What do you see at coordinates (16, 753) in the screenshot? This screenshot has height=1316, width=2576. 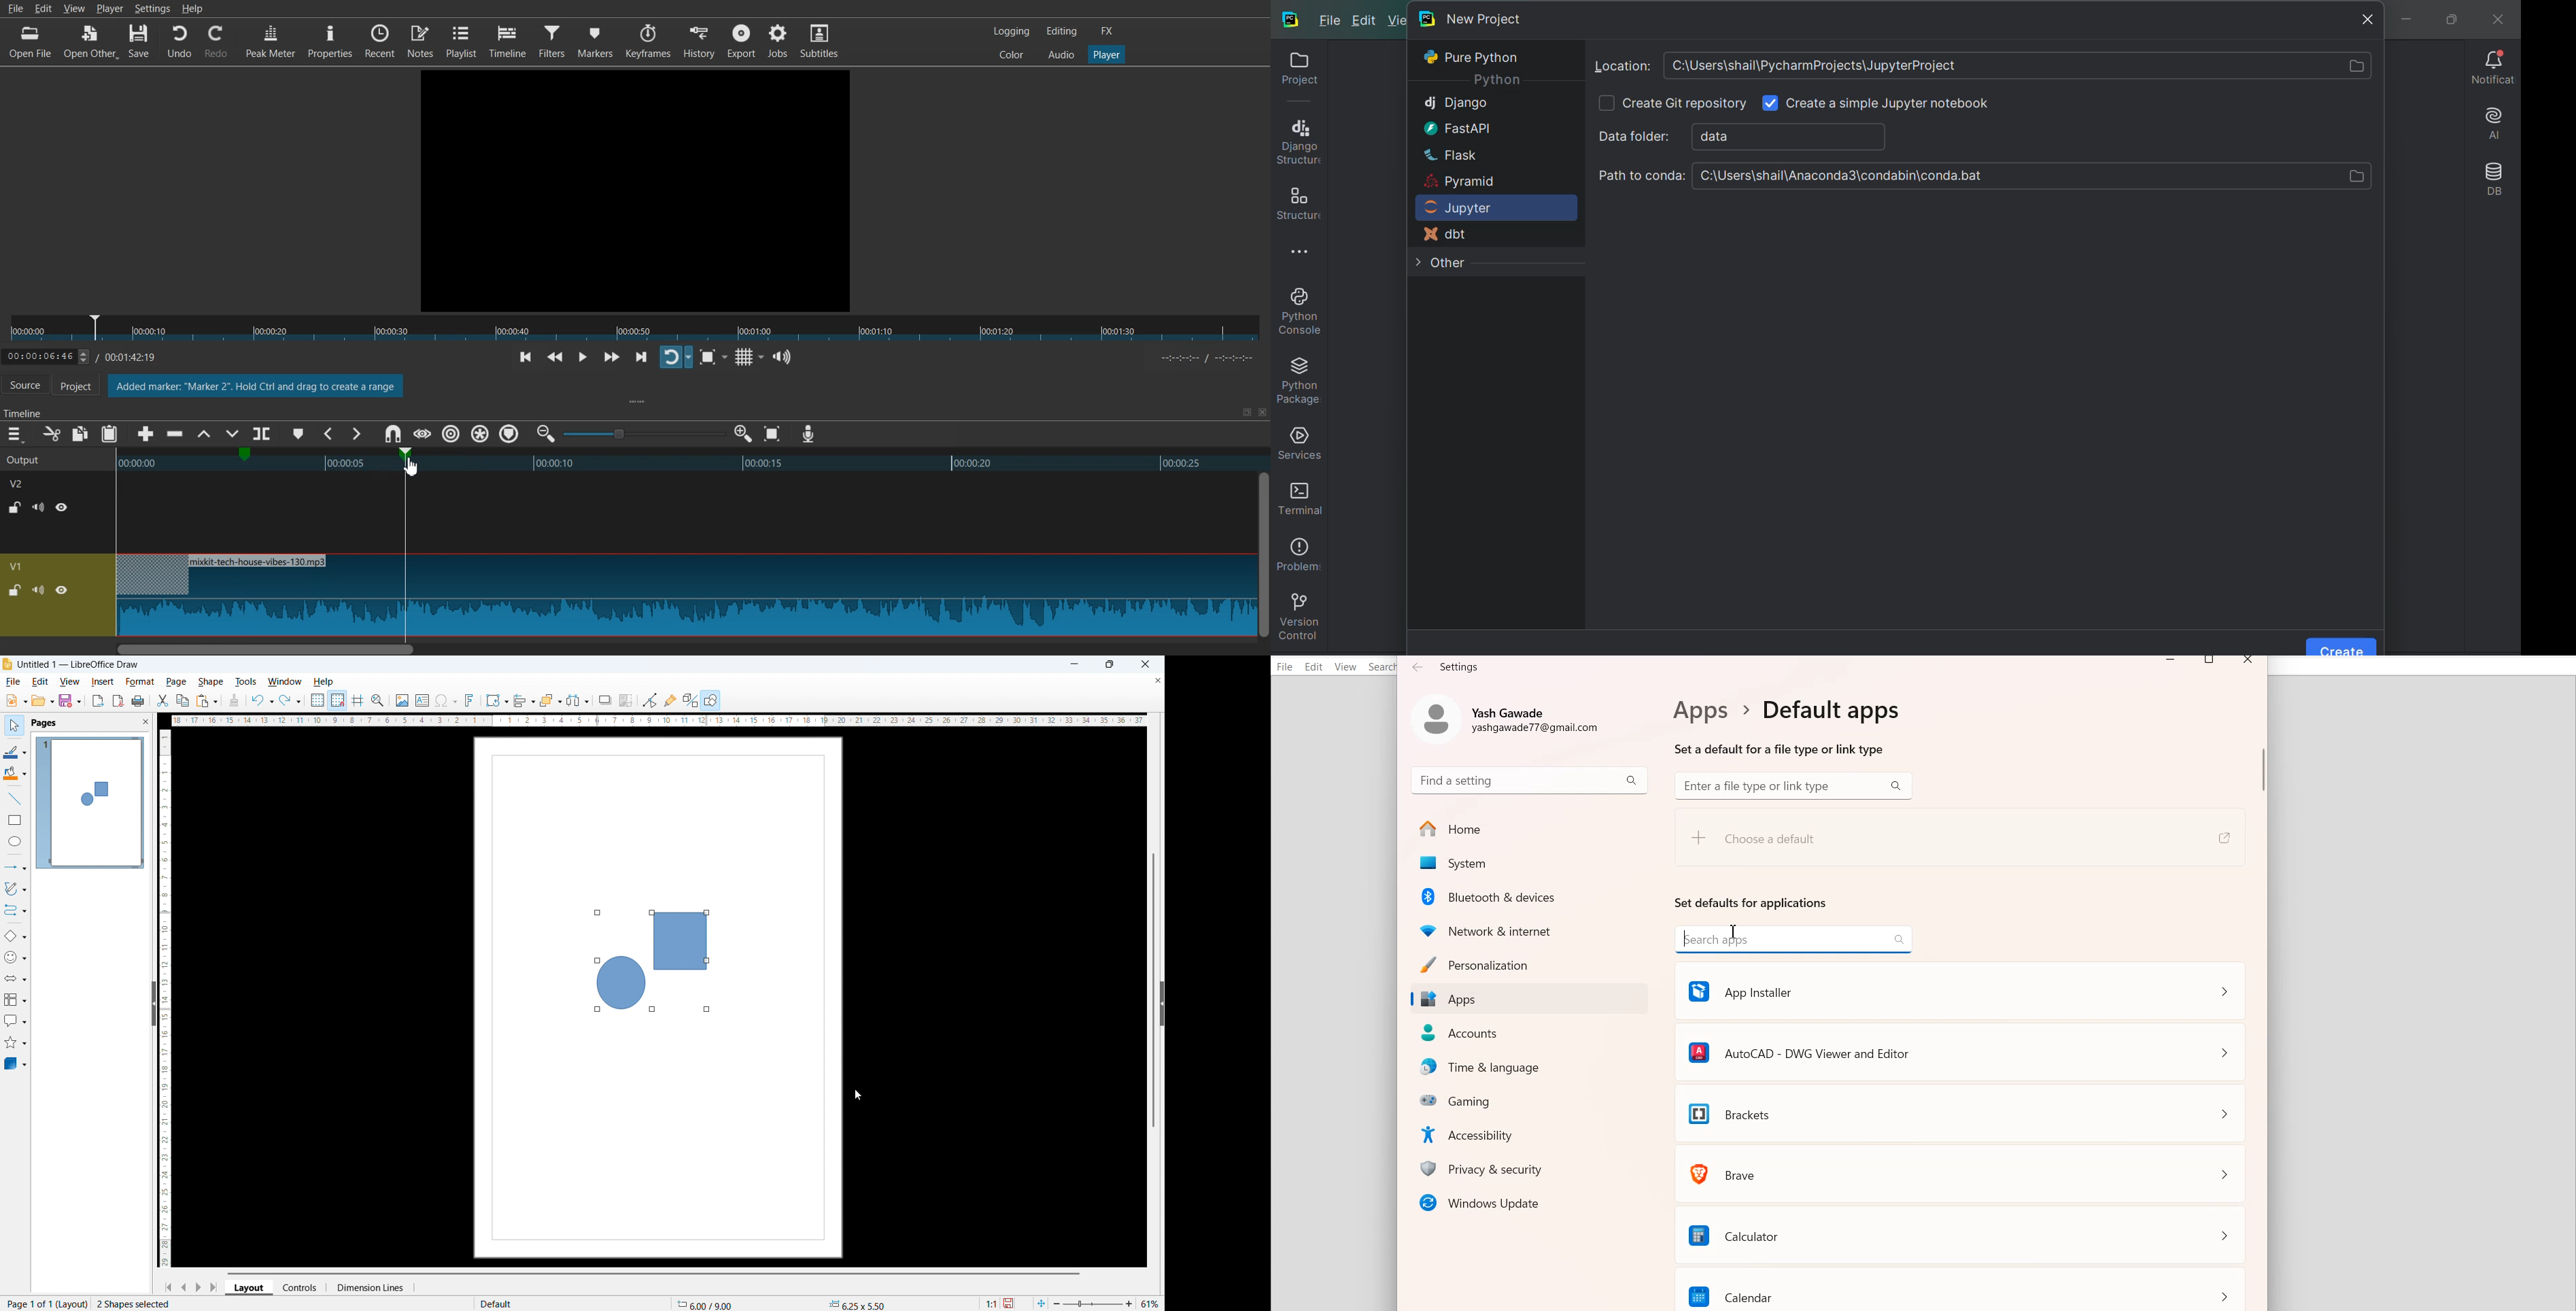 I see `line color` at bounding box center [16, 753].